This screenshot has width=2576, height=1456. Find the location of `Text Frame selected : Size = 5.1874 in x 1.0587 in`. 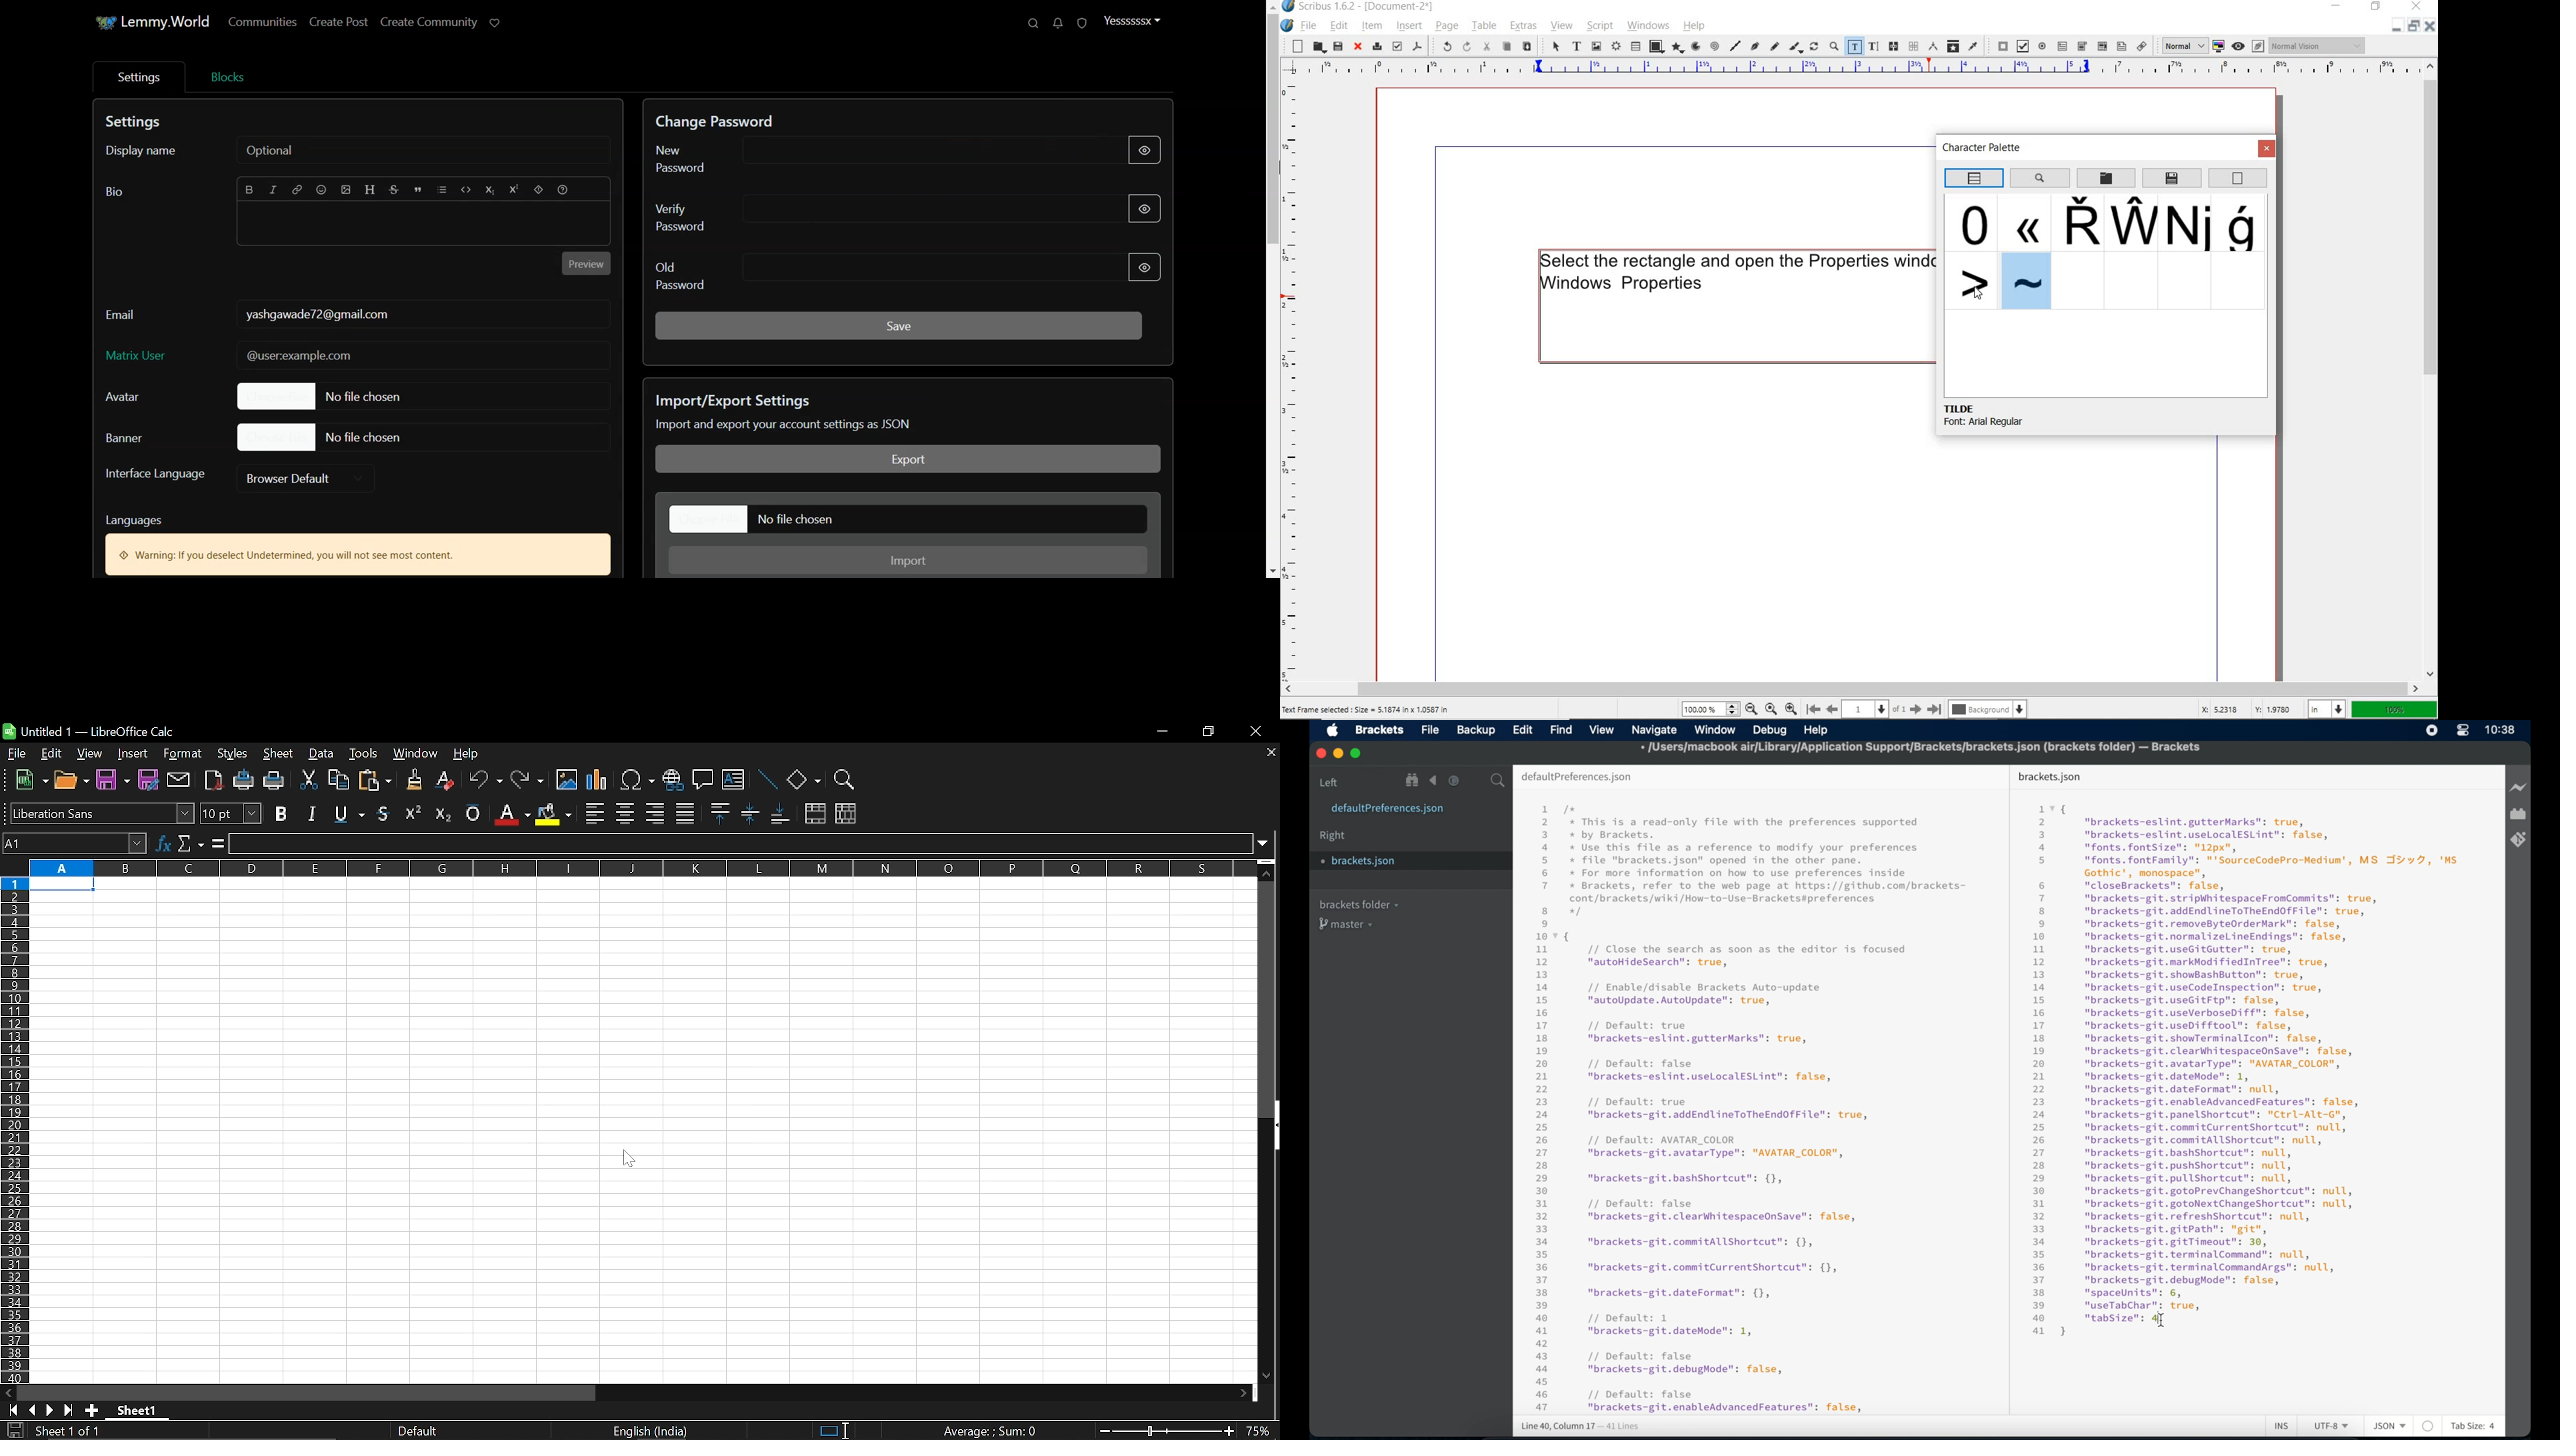

Text Frame selected : Size = 5.1874 in x 1.0587 in is located at coordinates (1384, 710).